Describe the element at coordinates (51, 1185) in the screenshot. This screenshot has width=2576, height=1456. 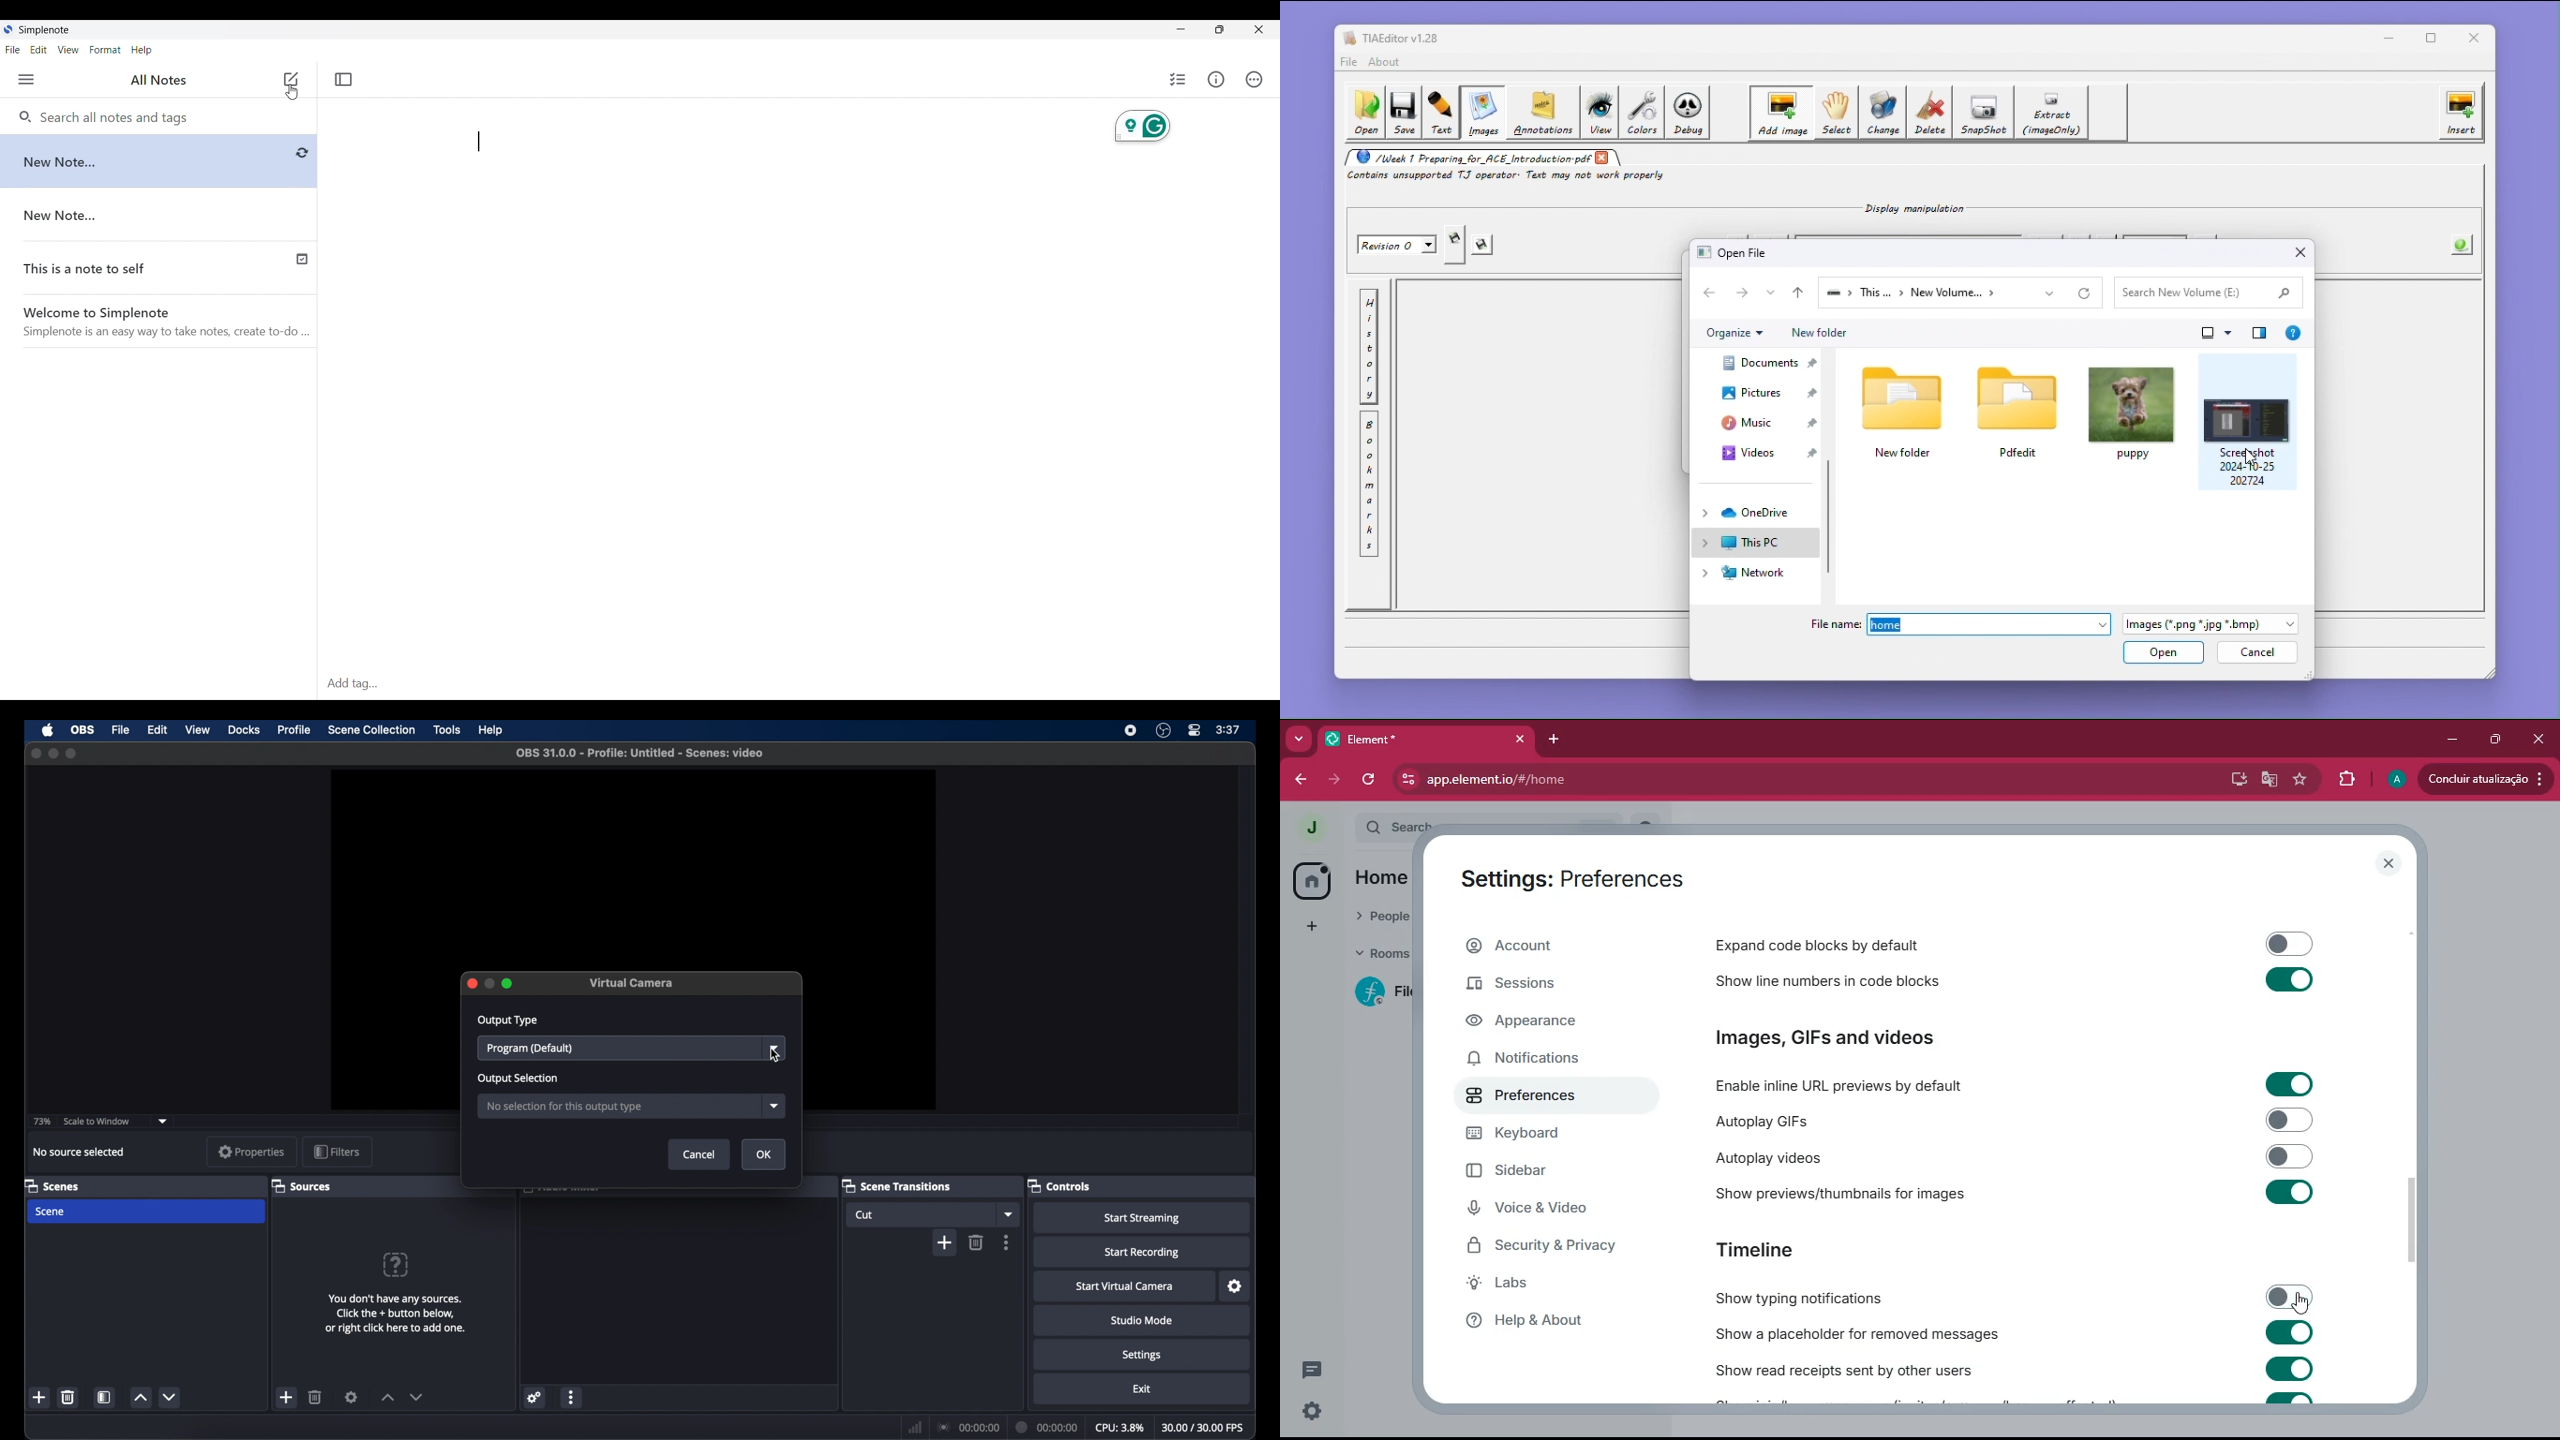
I see `scenes` at that location.